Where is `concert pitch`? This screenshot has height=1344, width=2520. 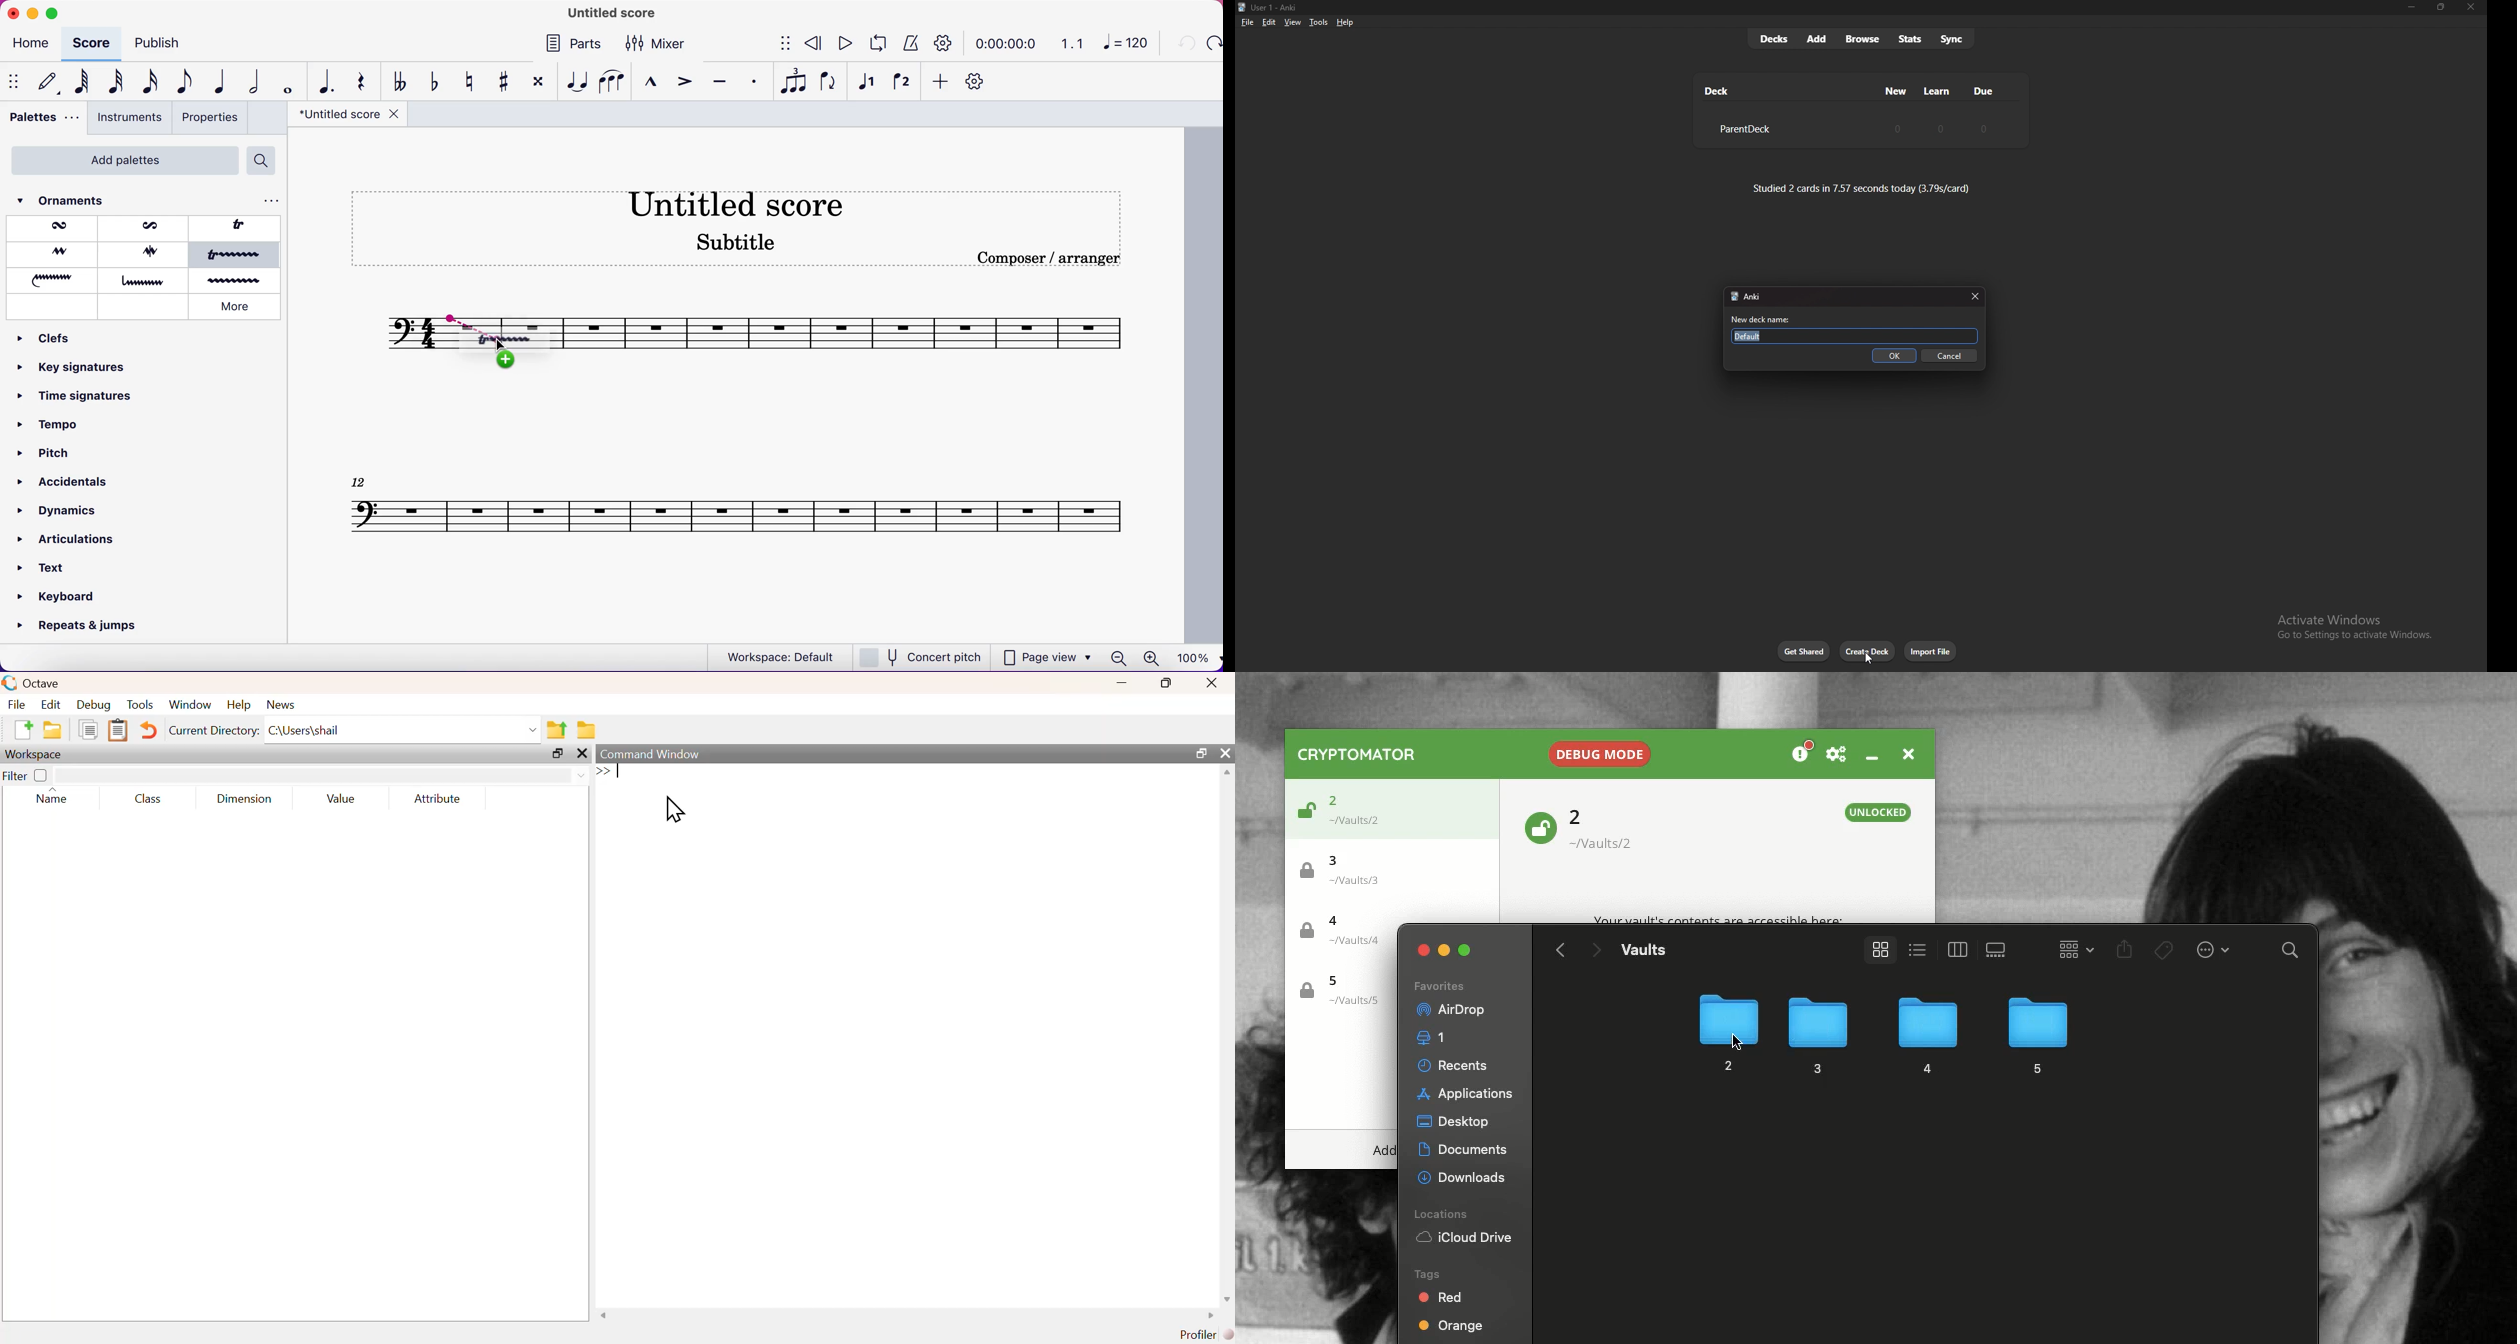
concert pitch is located at coordinates (923, 656).